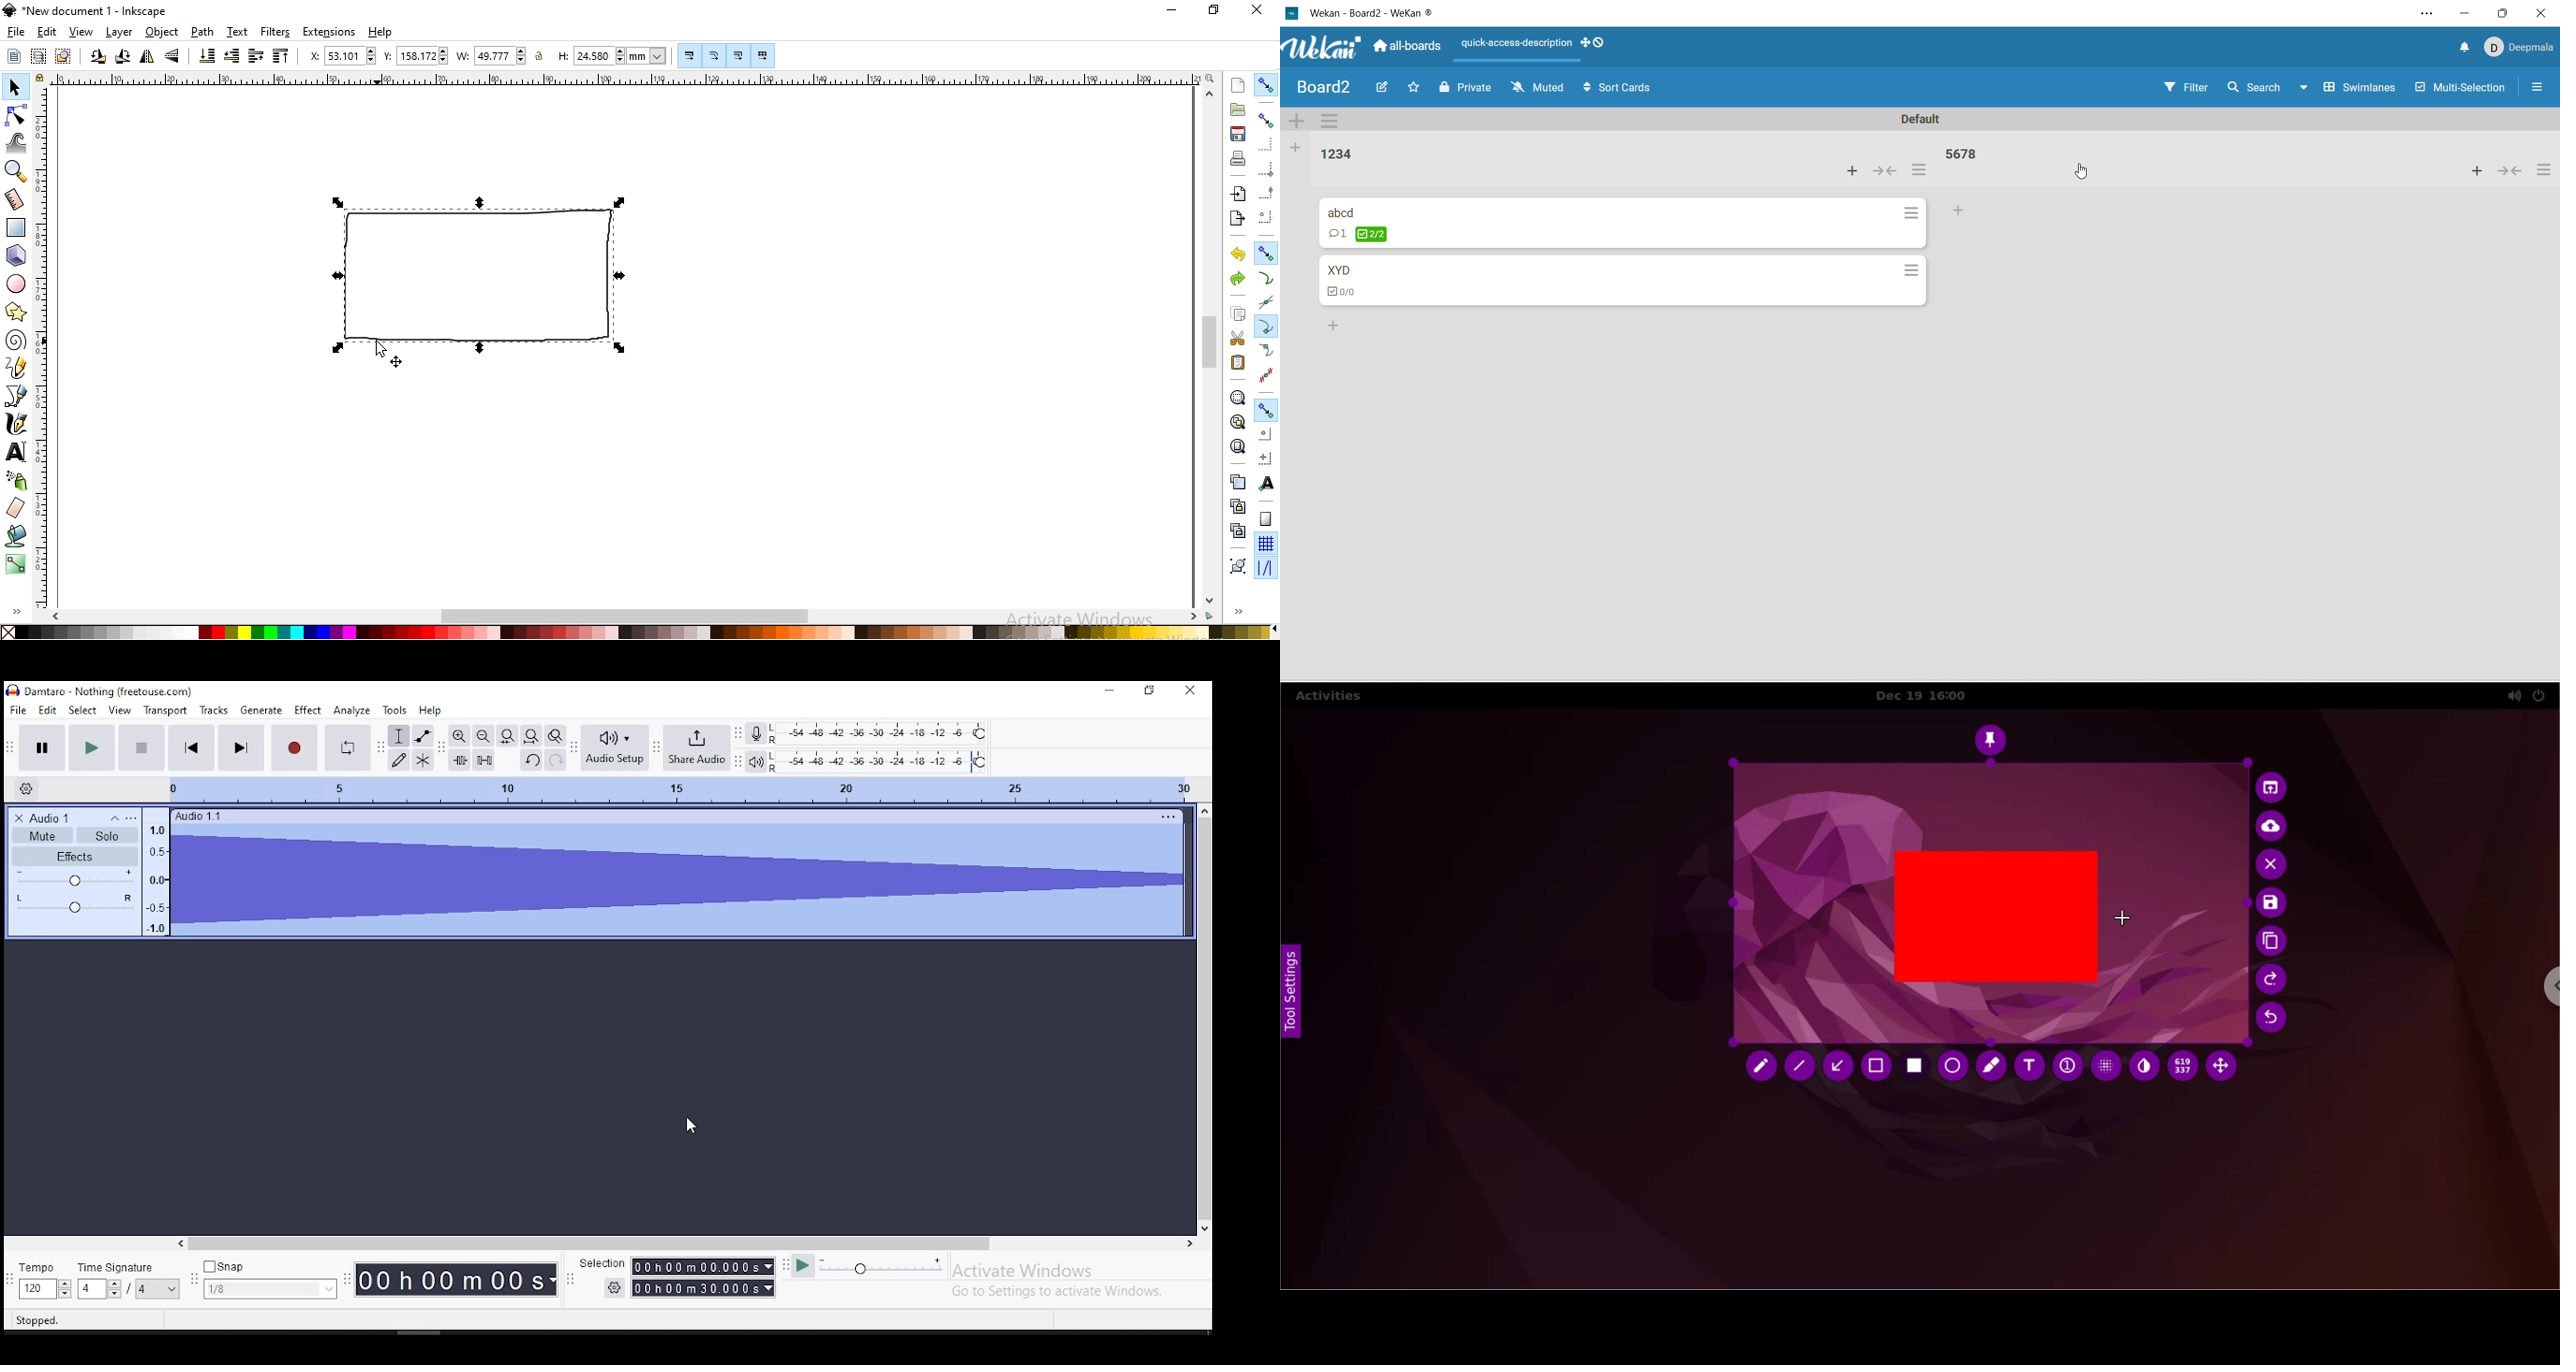 Image resolution: width=2576 pixels, height=1372 pixels. Describe the element at coordinates (680, 875) in the screenshot. I see `audio clip` at that location.